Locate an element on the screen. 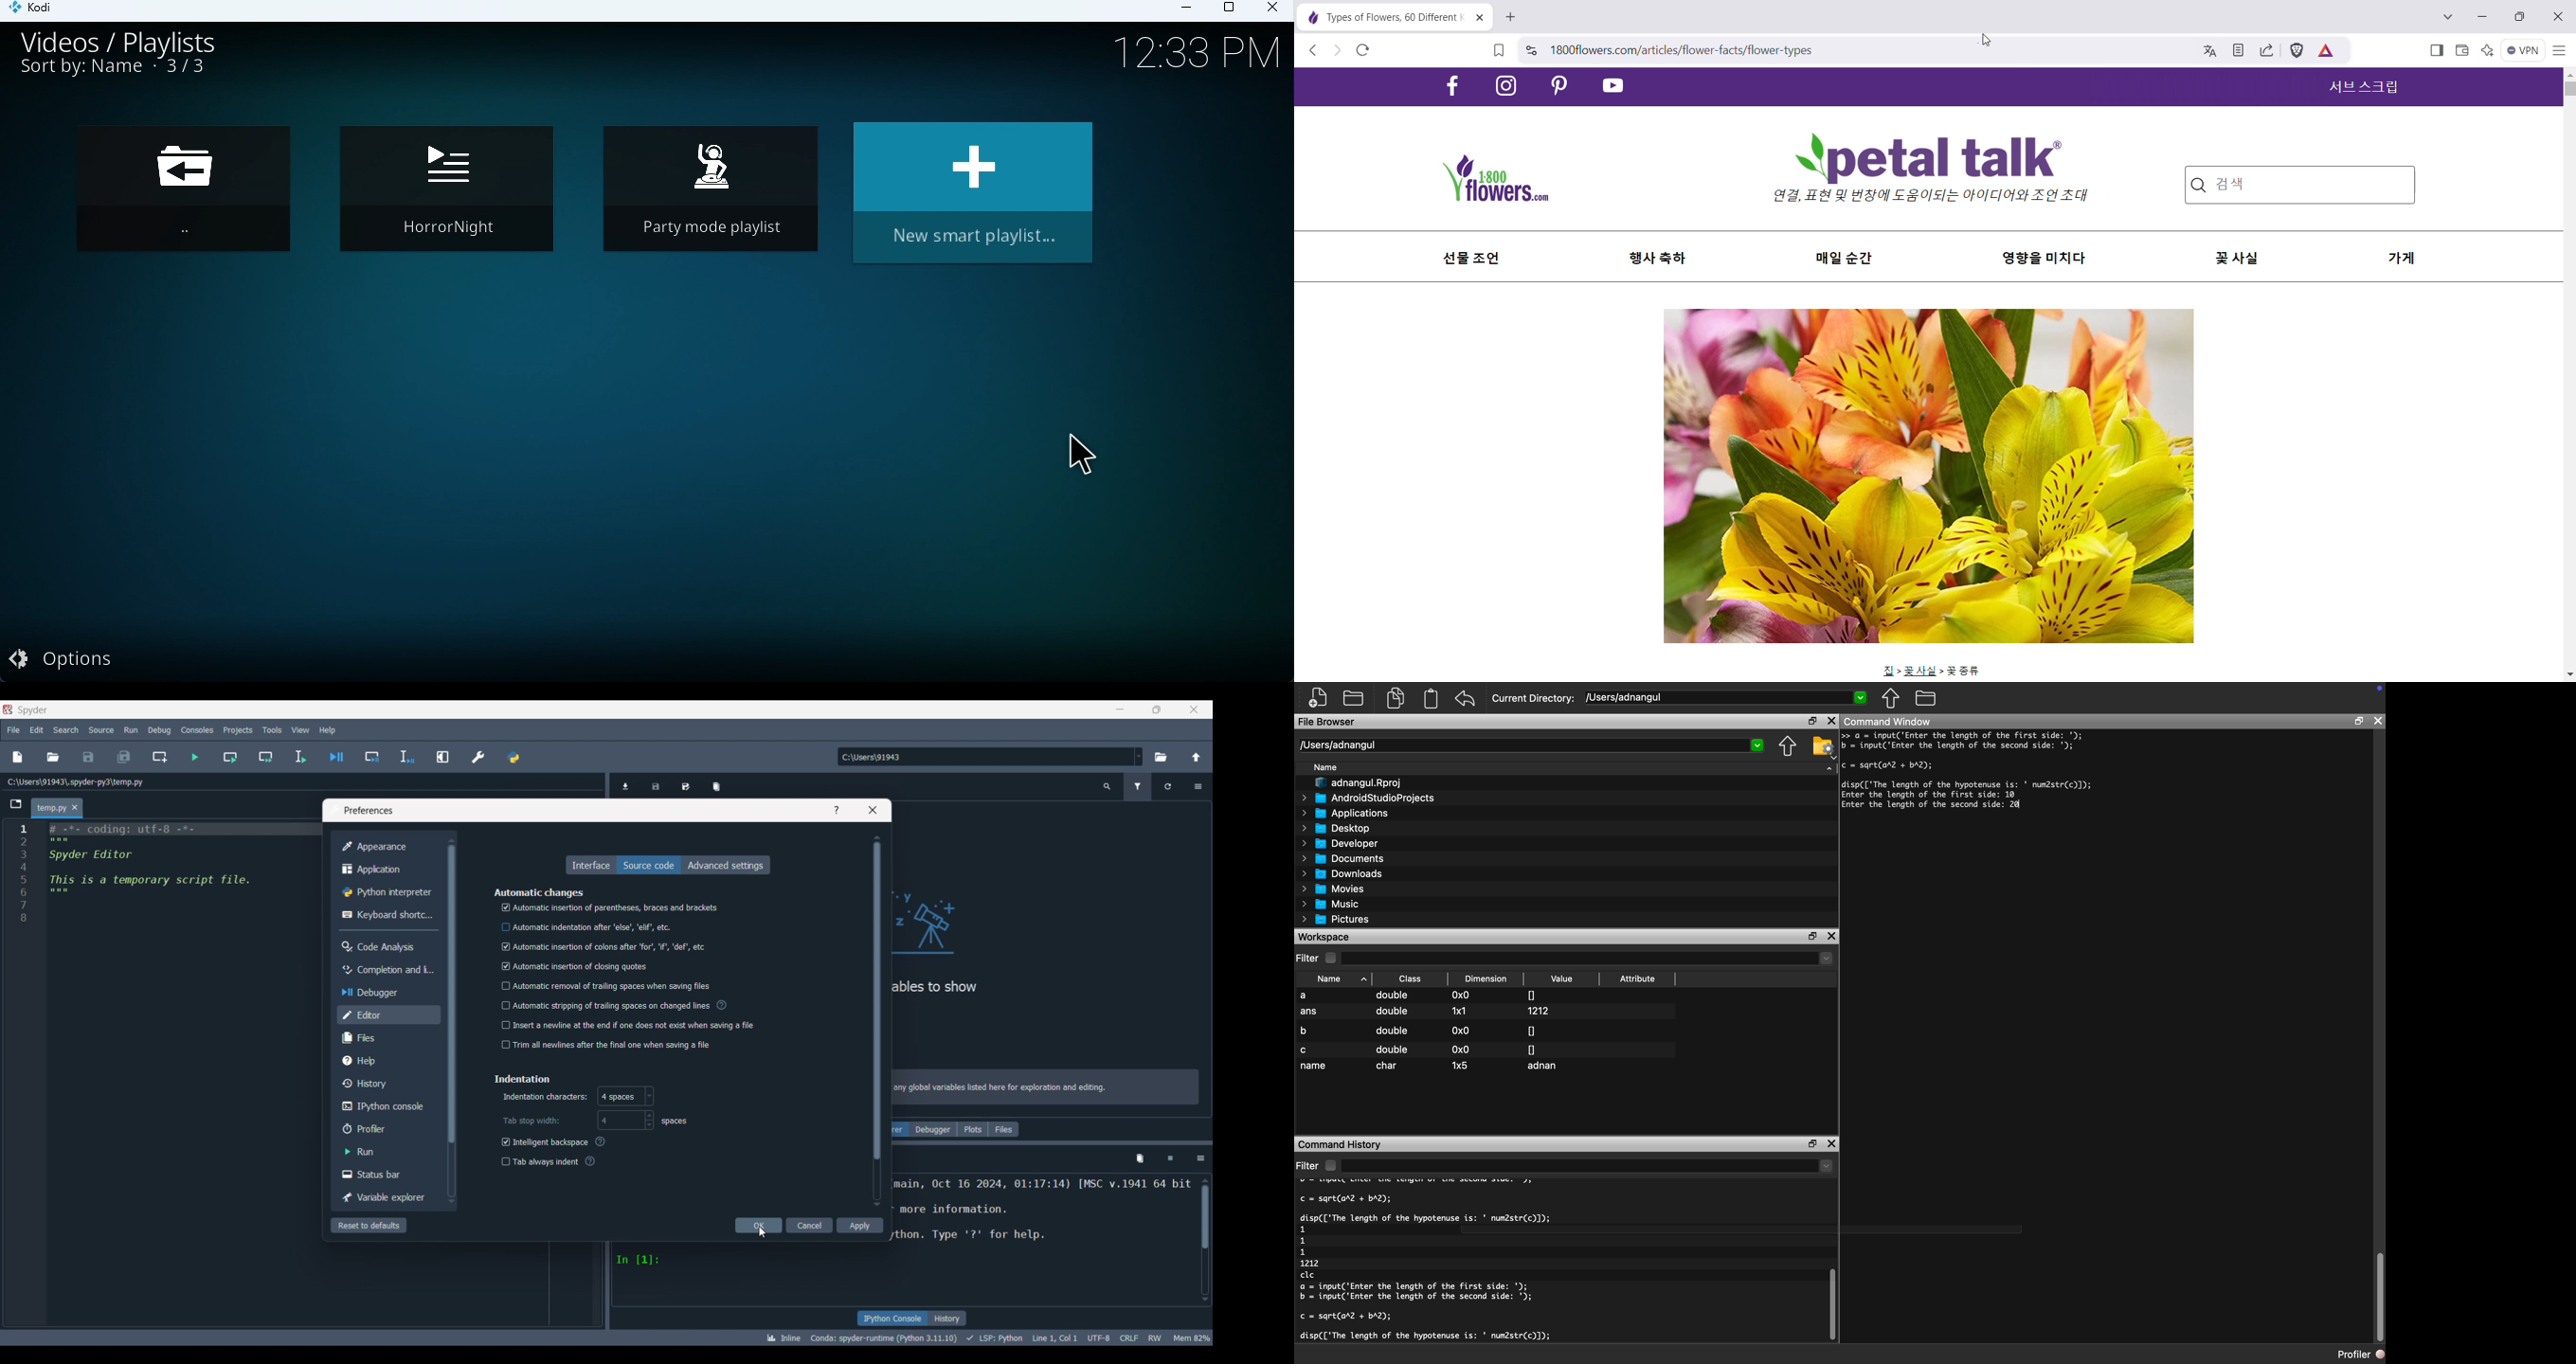  Run selection/current line is located at coordinates (299, 757).